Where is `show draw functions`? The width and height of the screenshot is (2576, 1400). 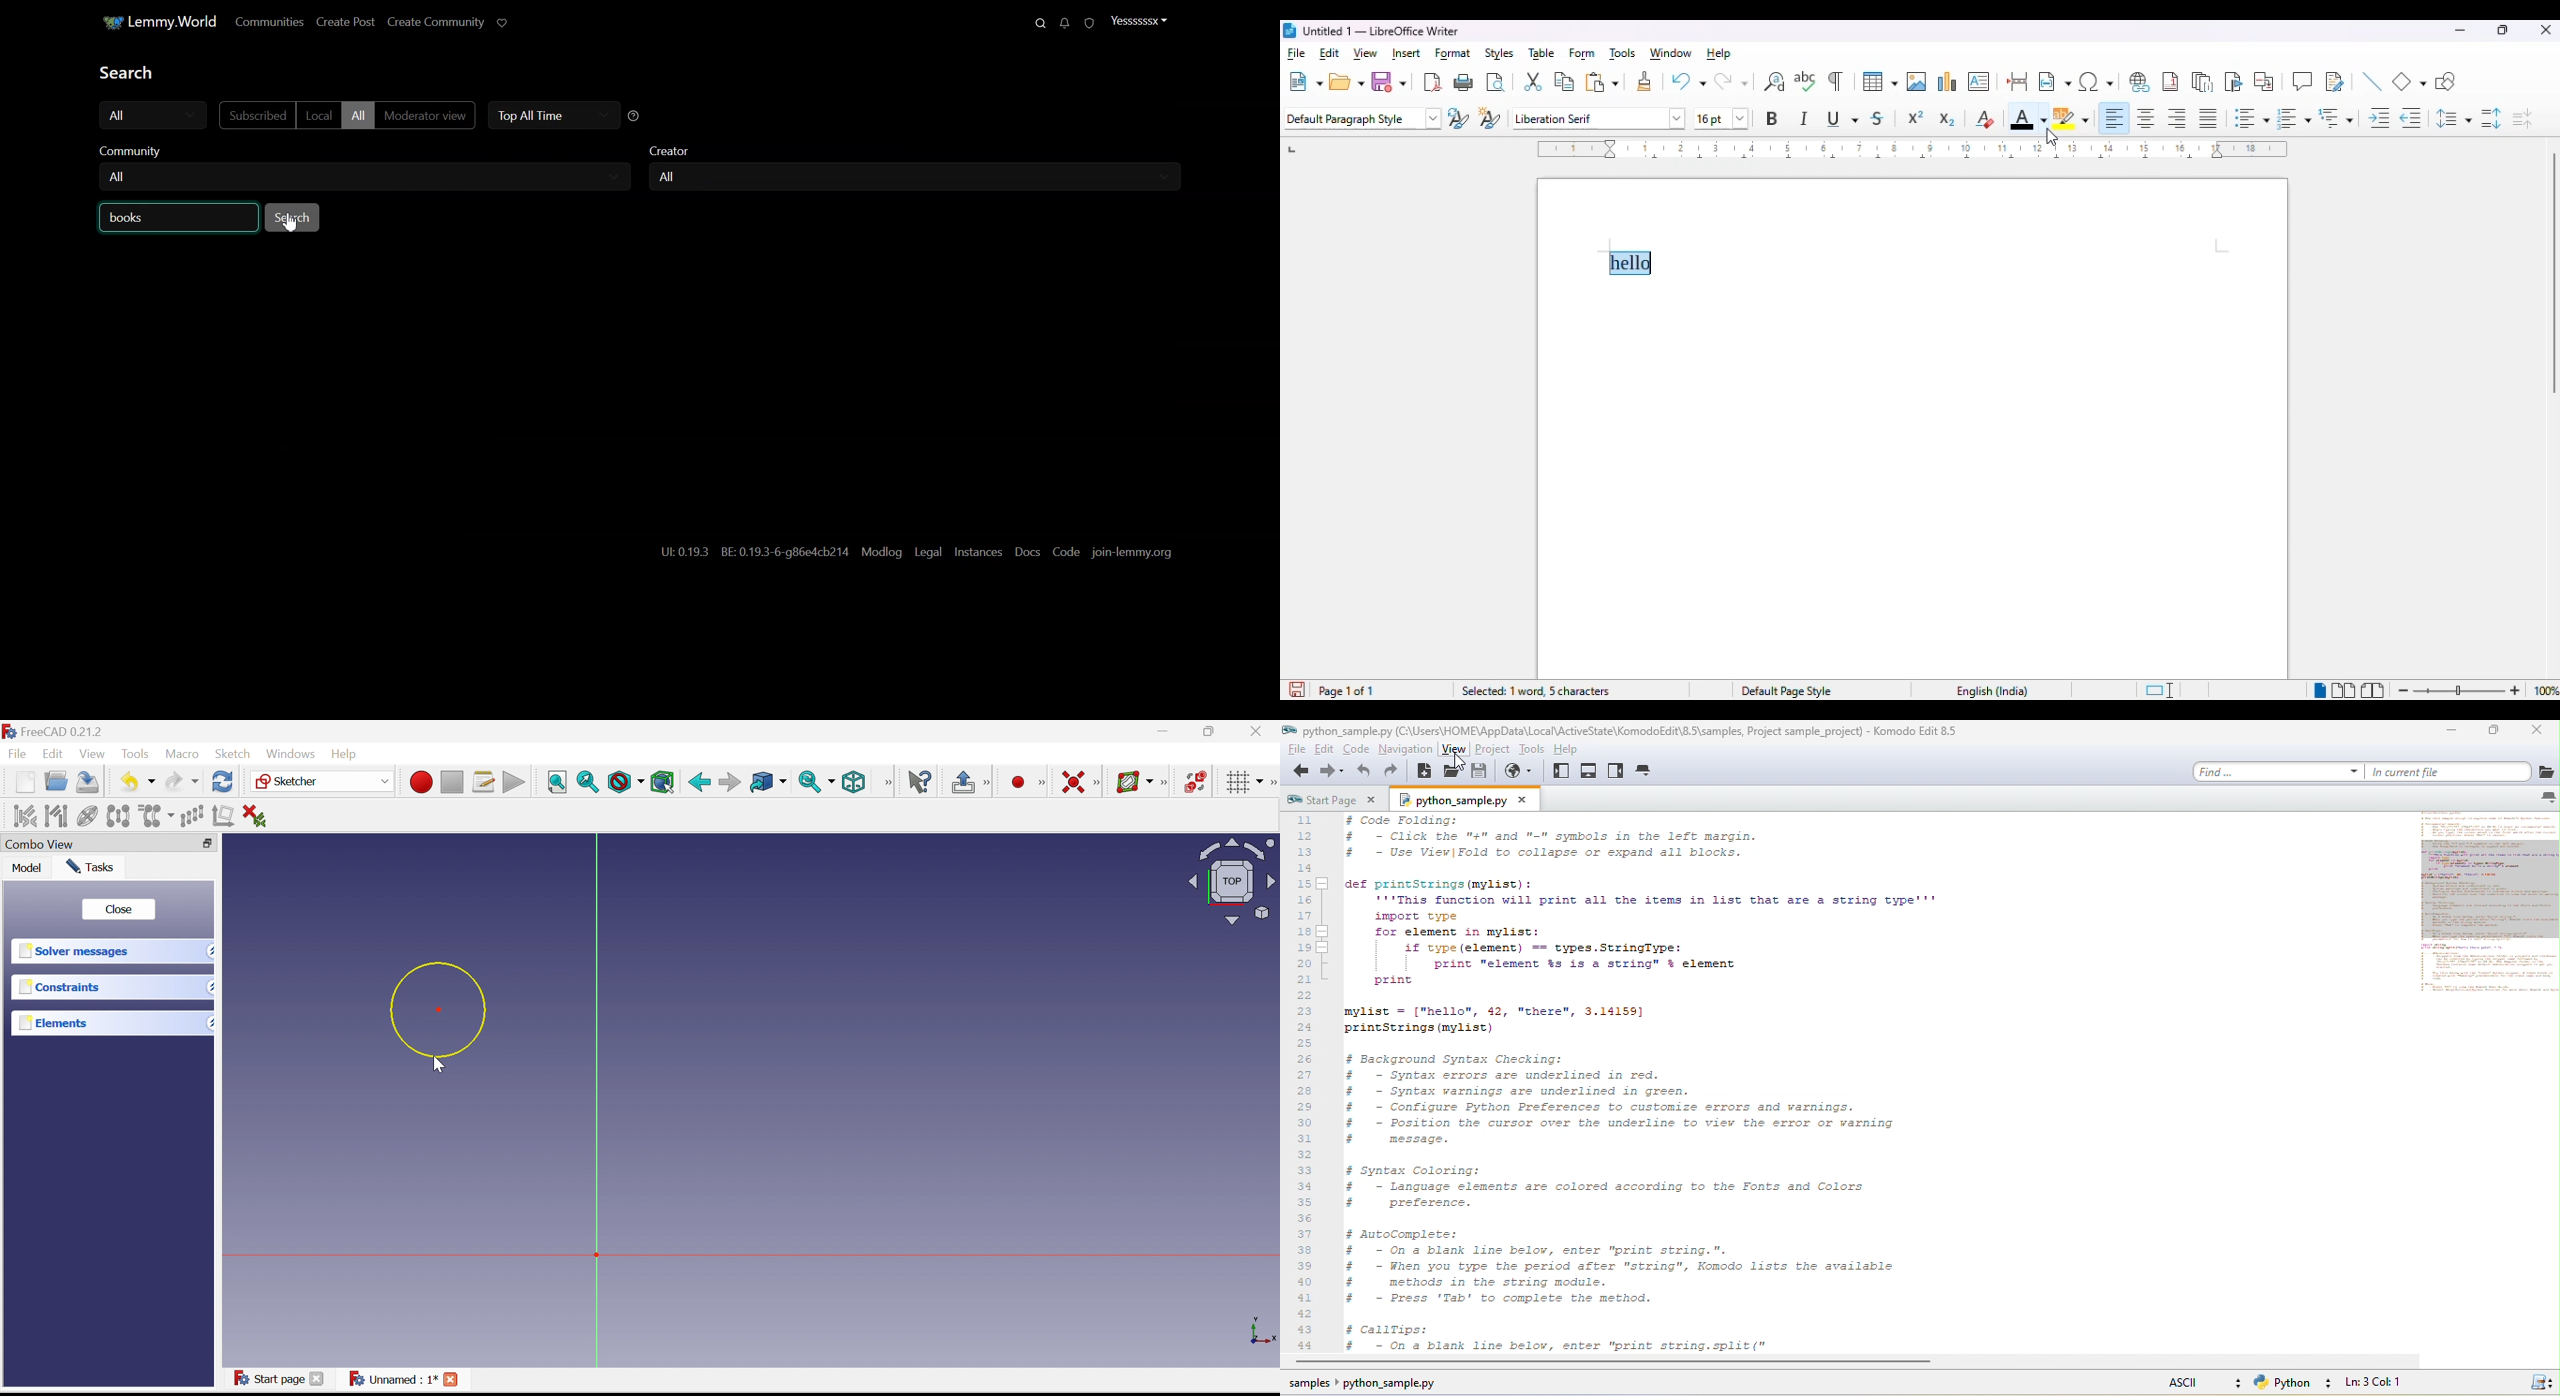 show draw functions is located at coordinates (2446, 82).